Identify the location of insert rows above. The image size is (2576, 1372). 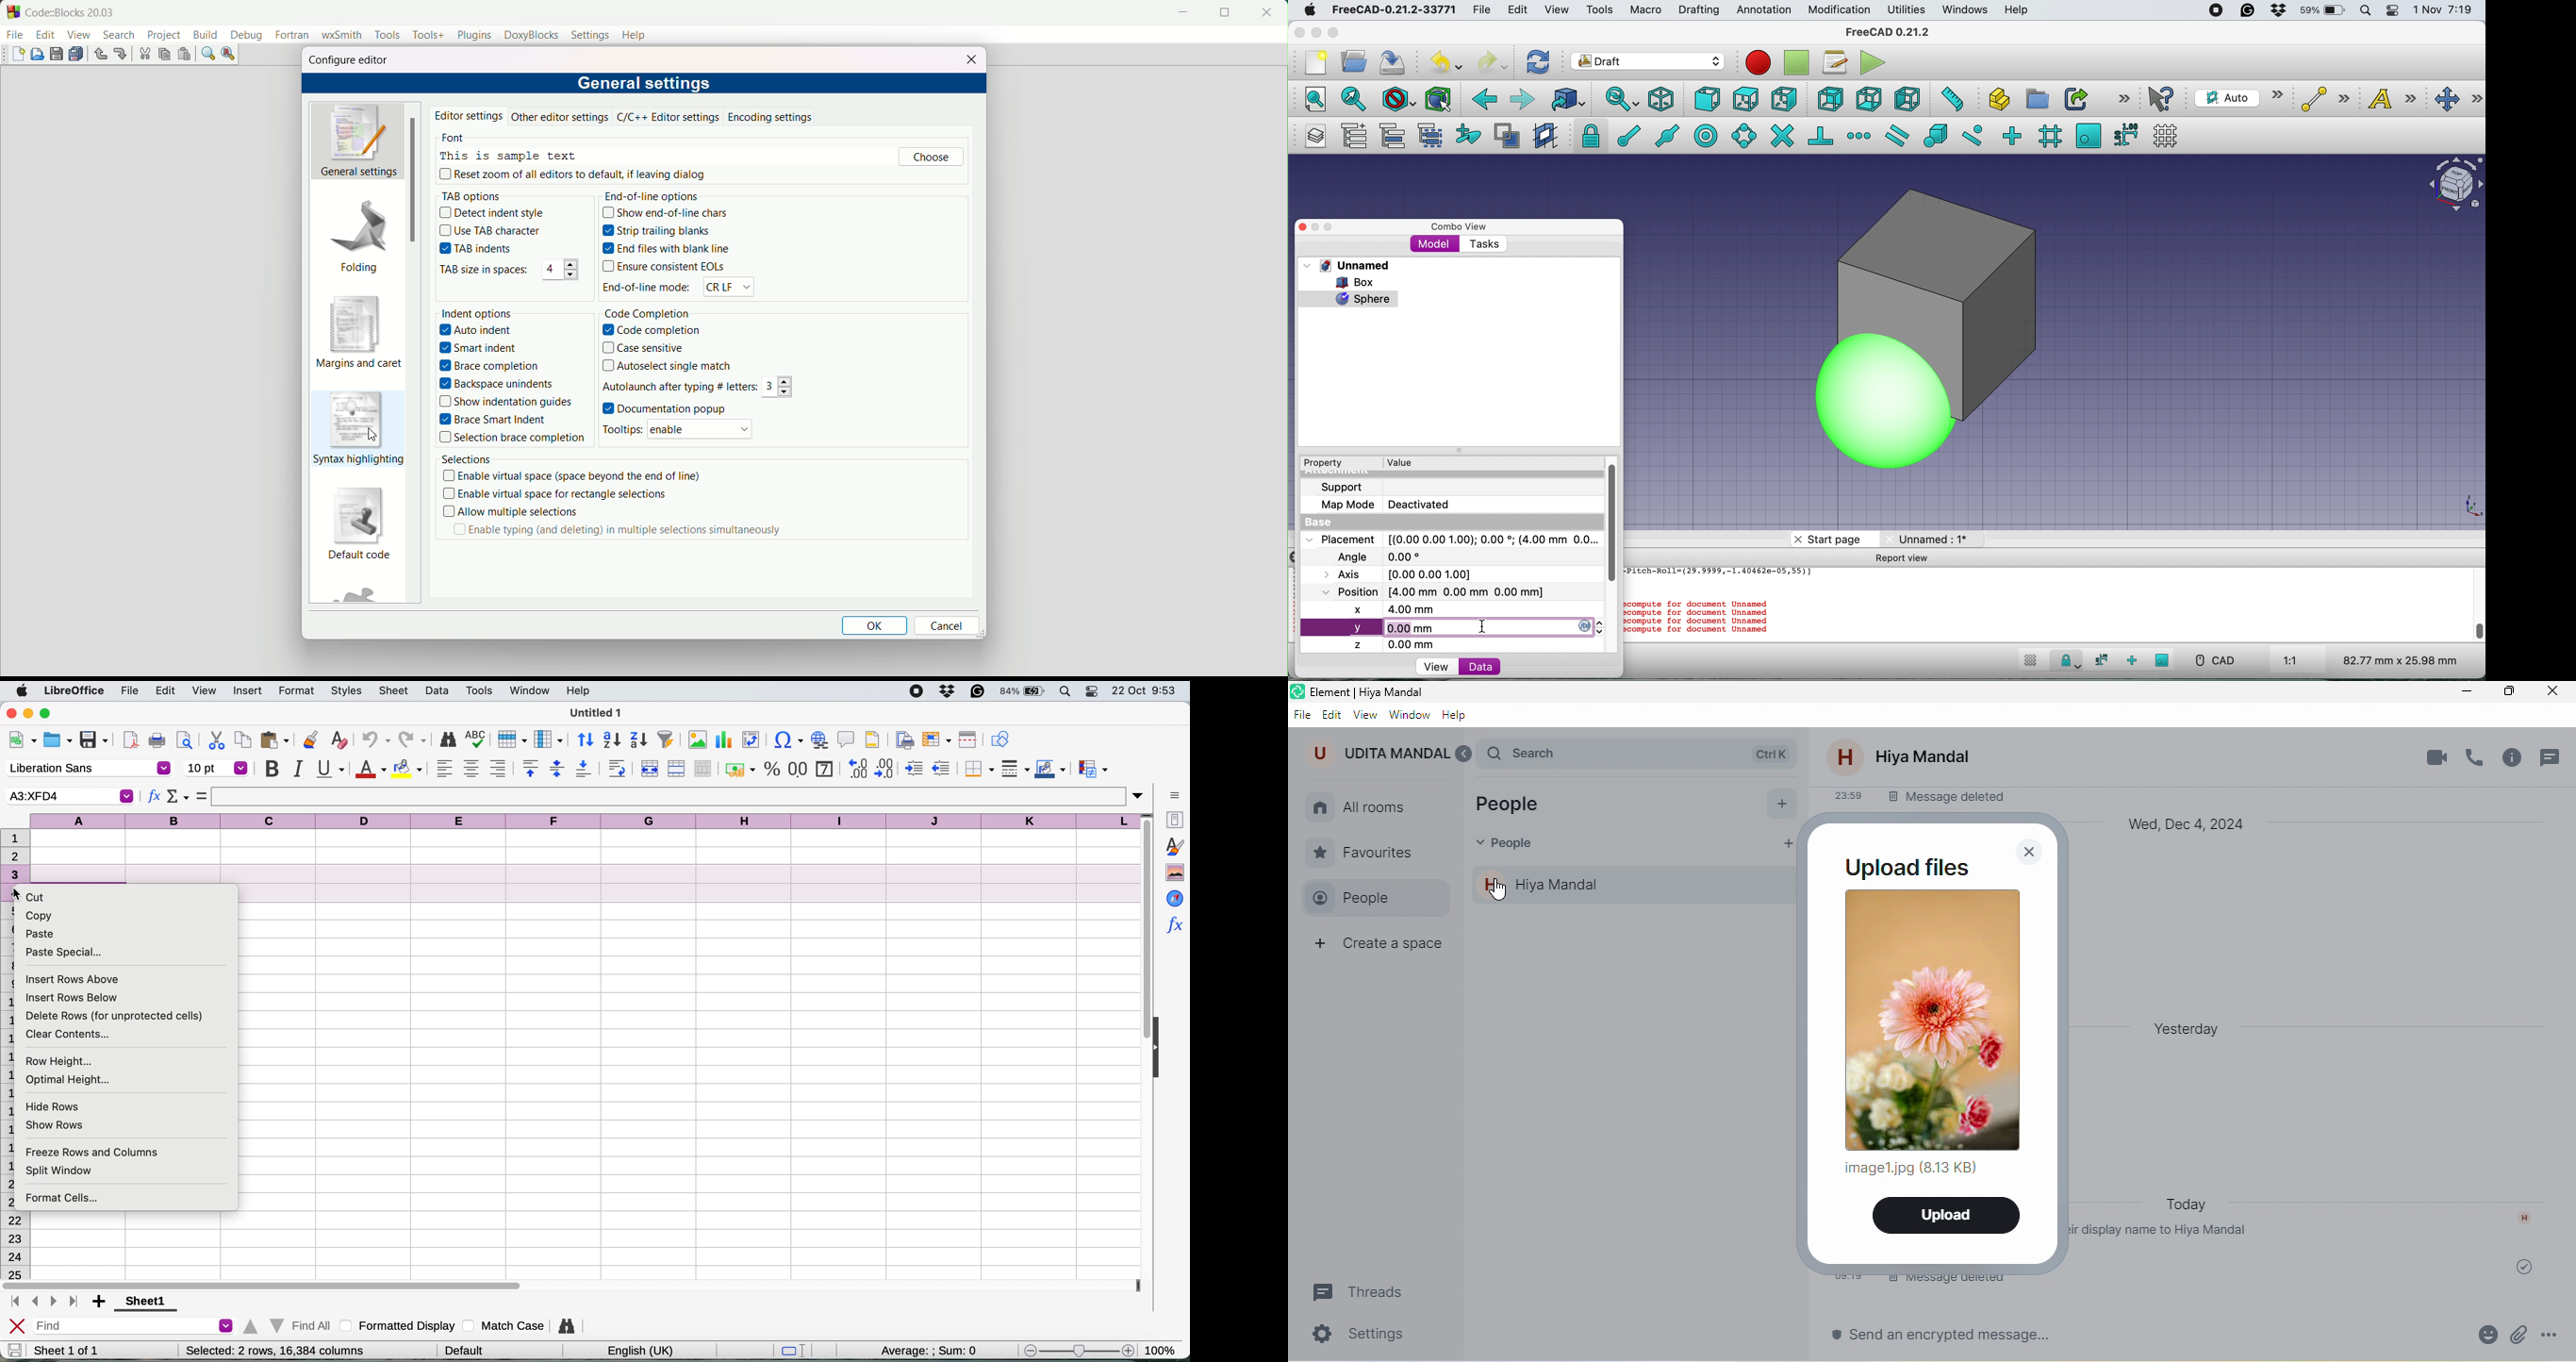
(74, 979).